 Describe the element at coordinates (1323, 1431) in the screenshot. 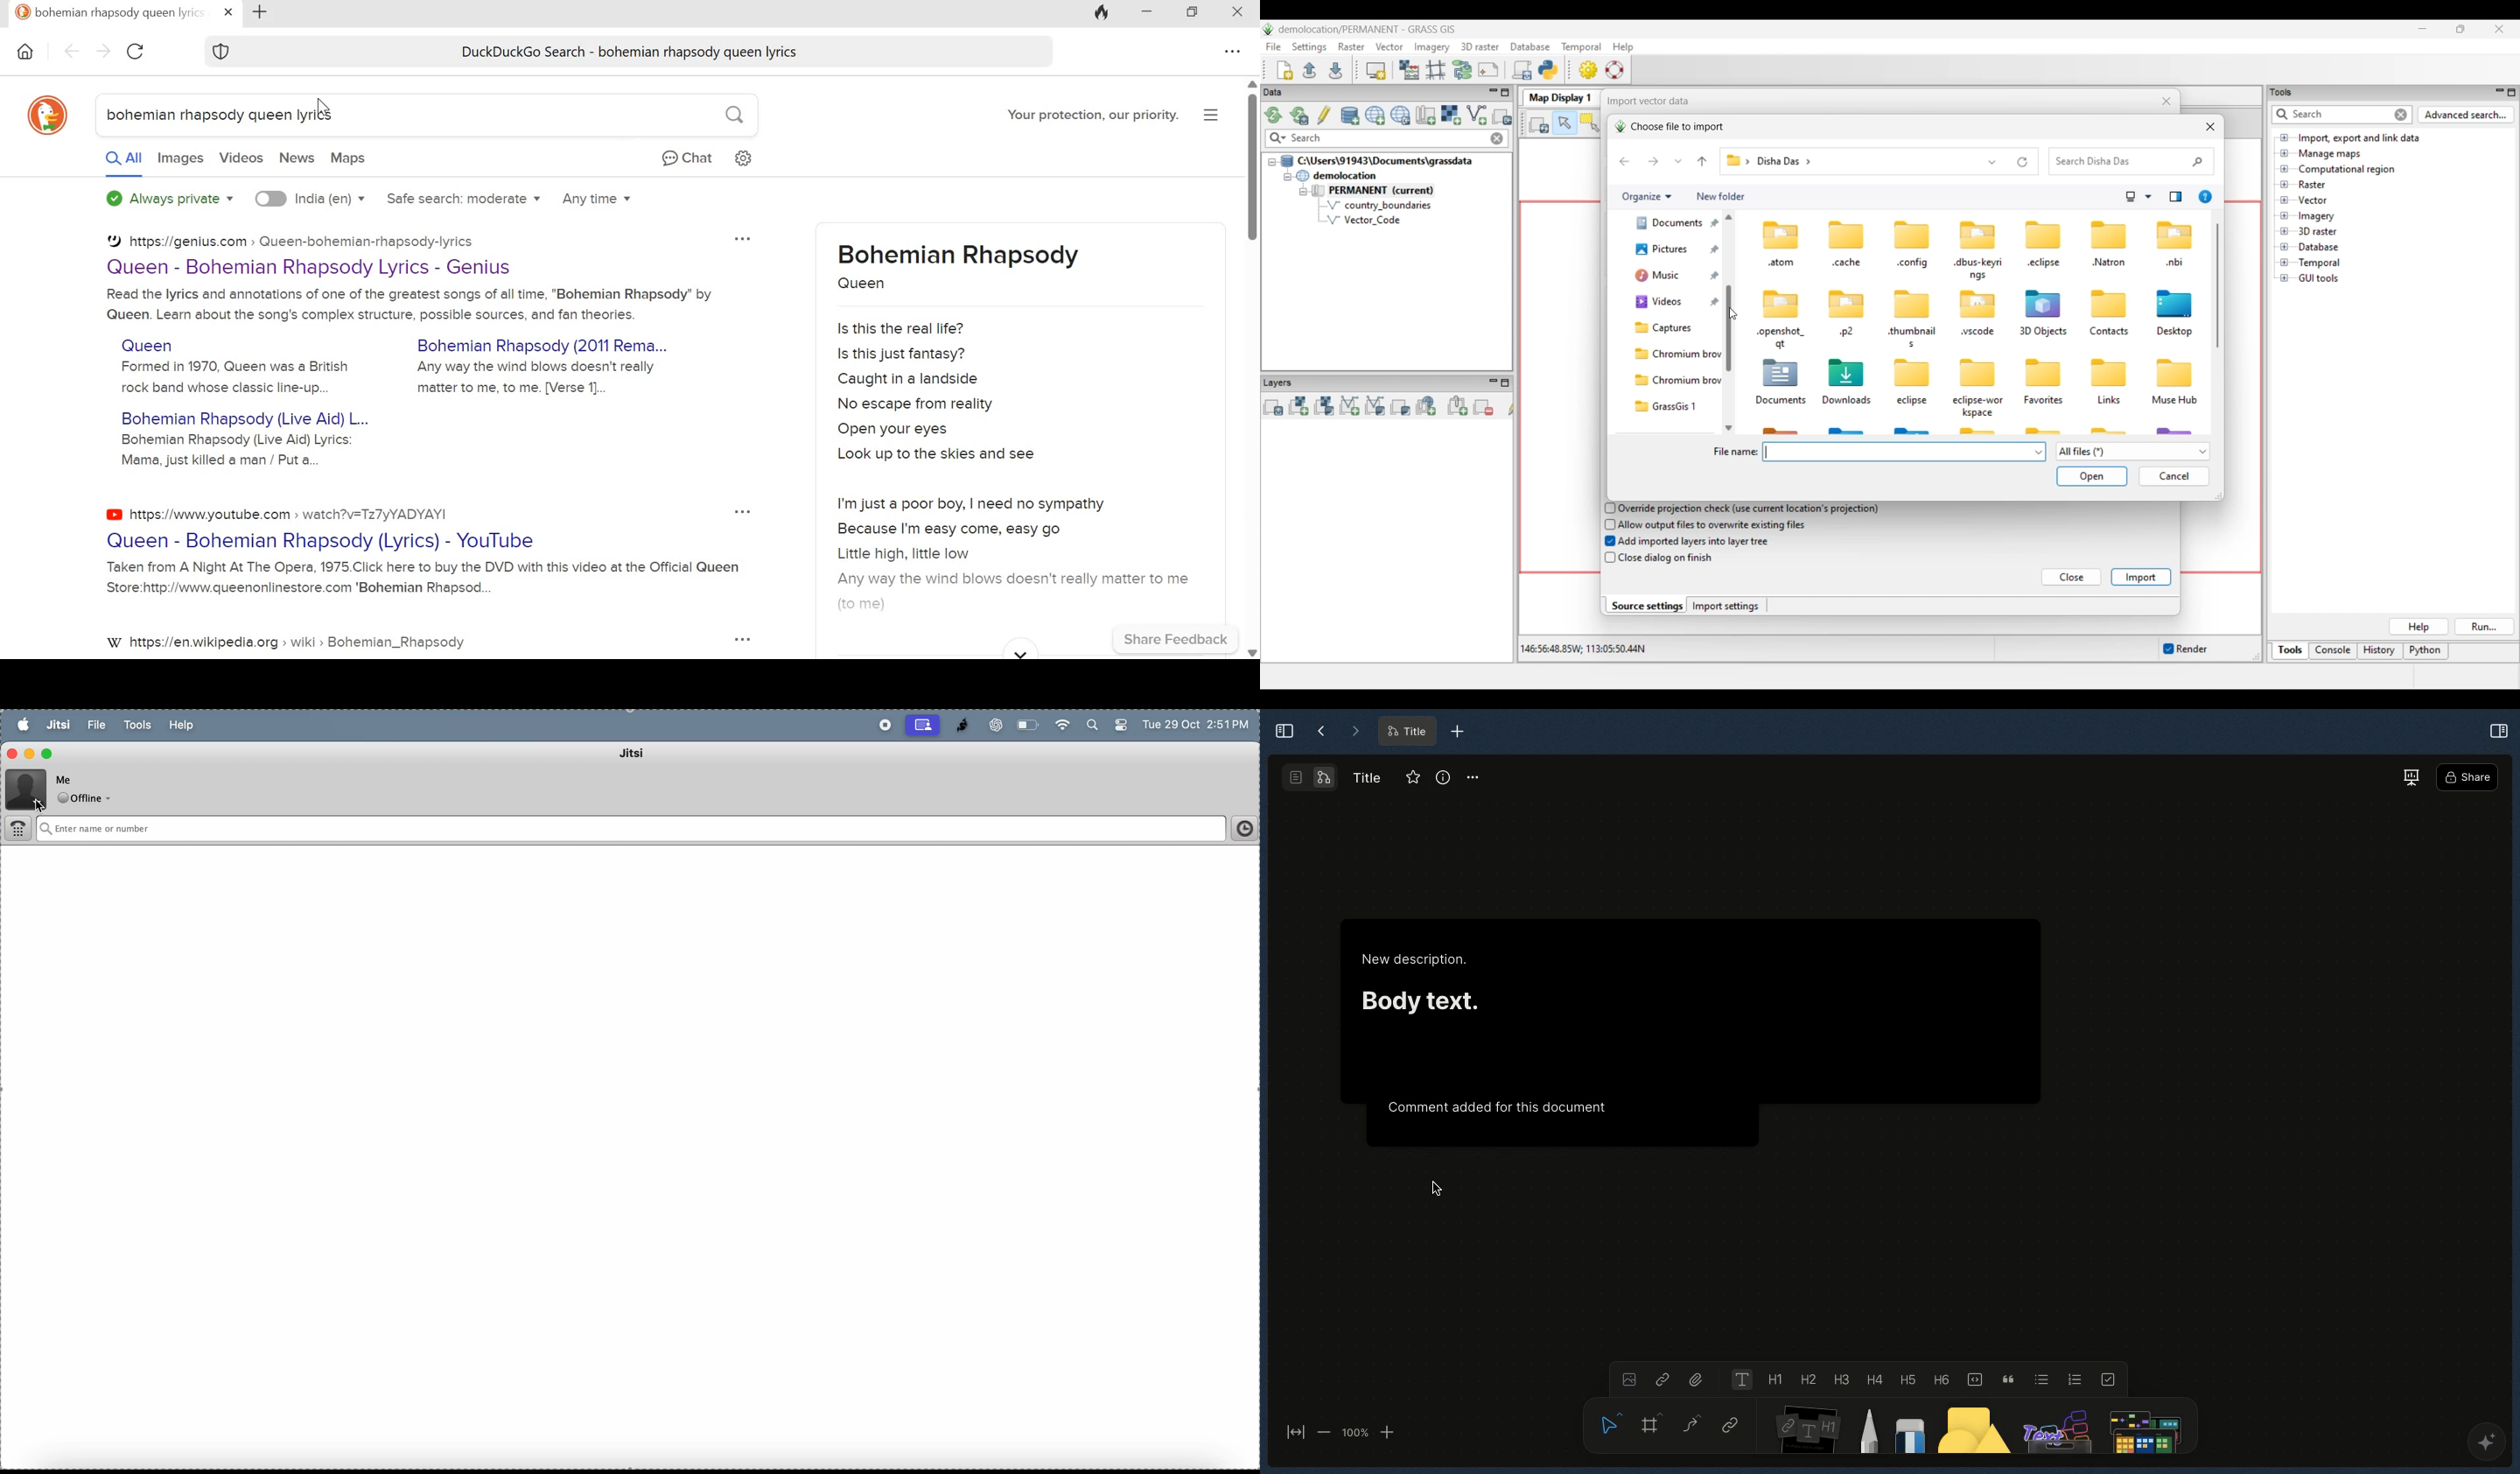

I see `zoom out` at that location.